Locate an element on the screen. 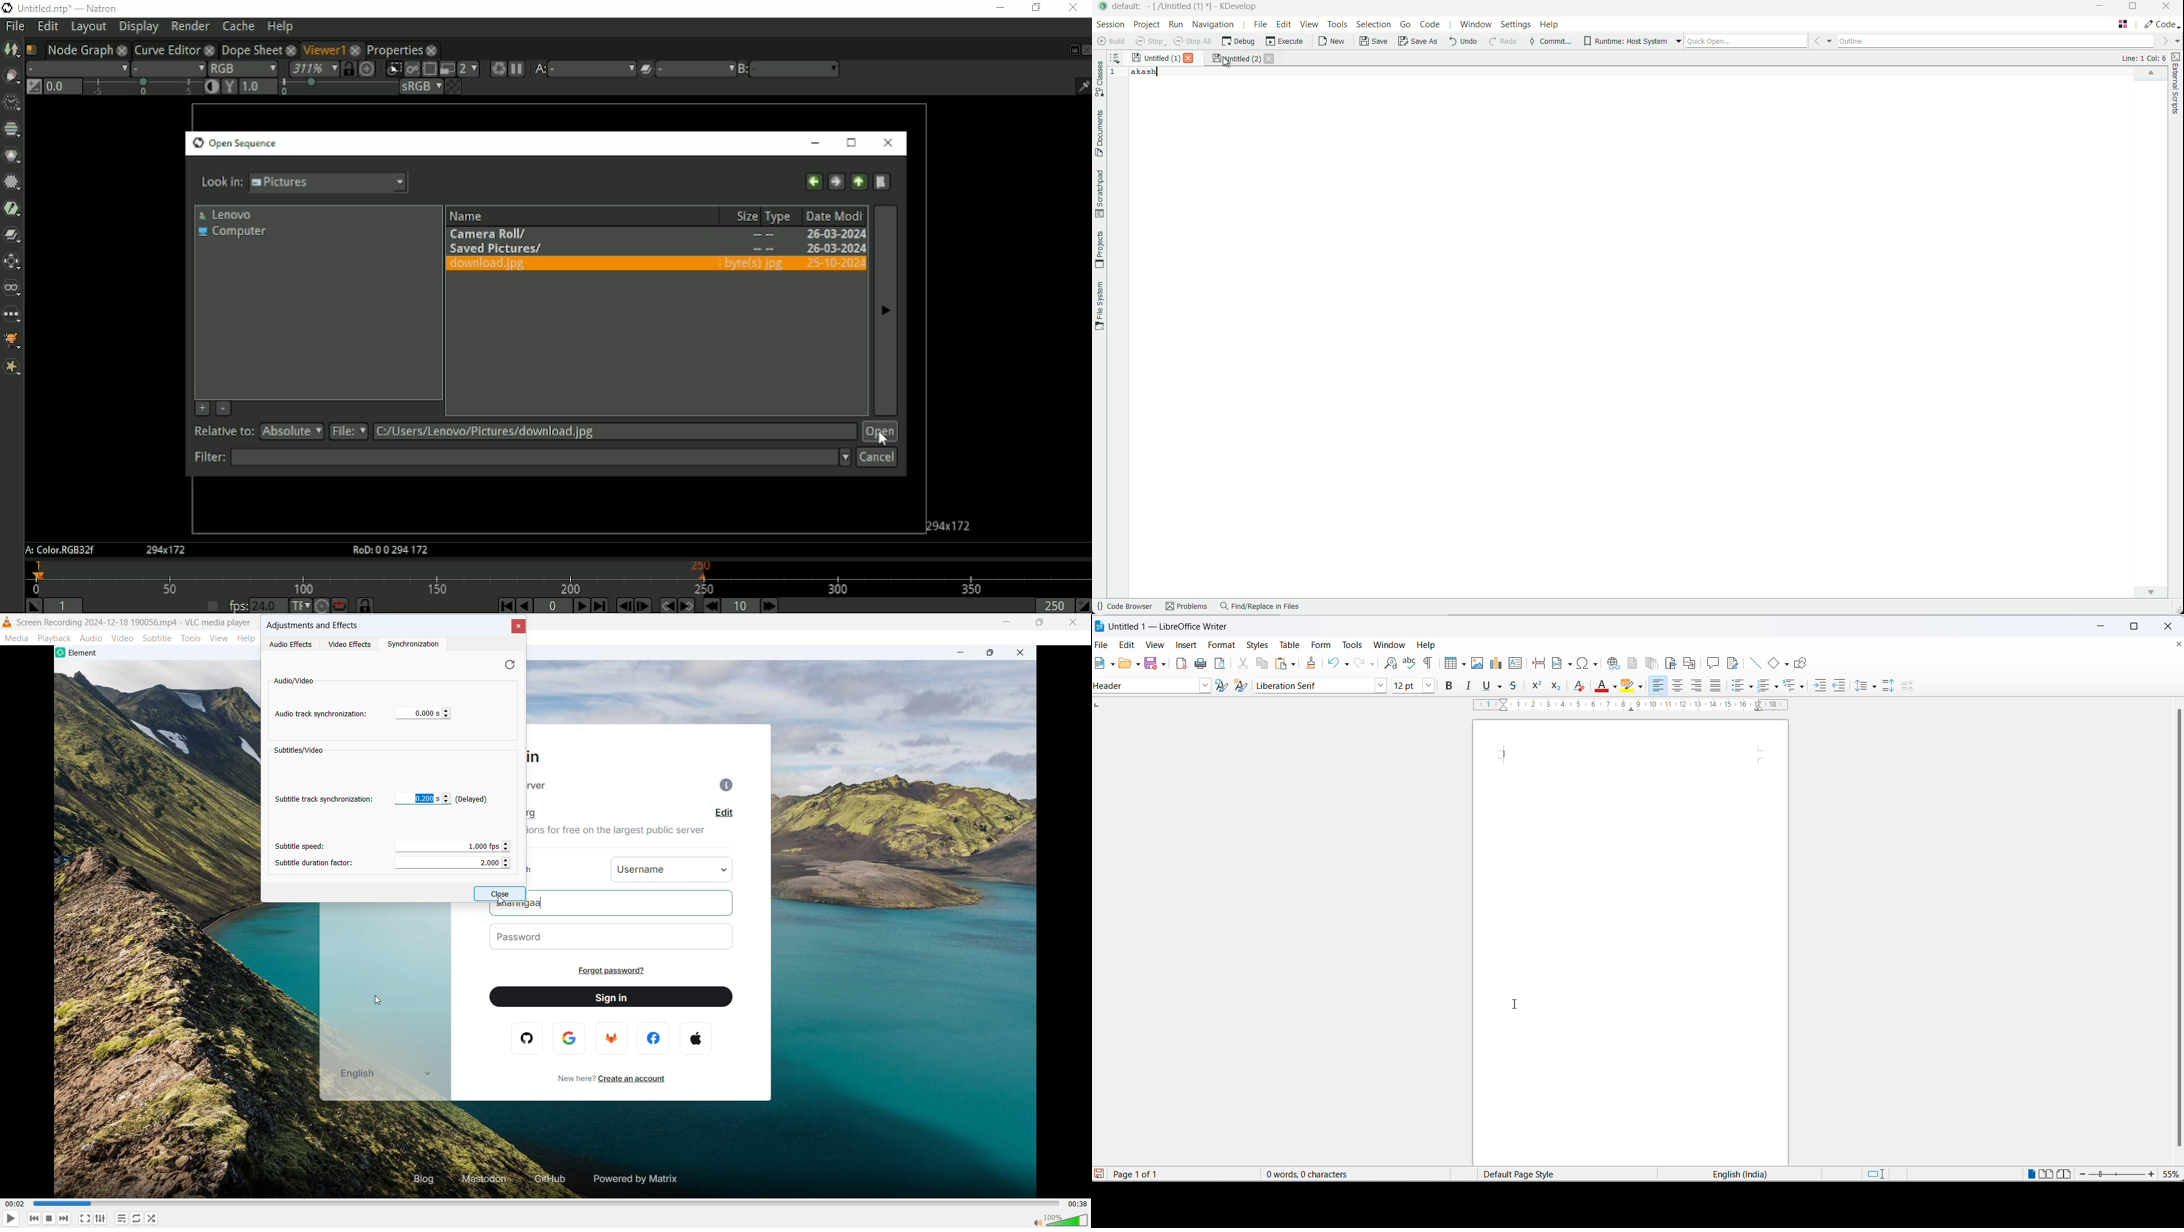 Image resolution: width=2184 pixels, height=1232 pixels. tools is located at coordinates (191, 638).